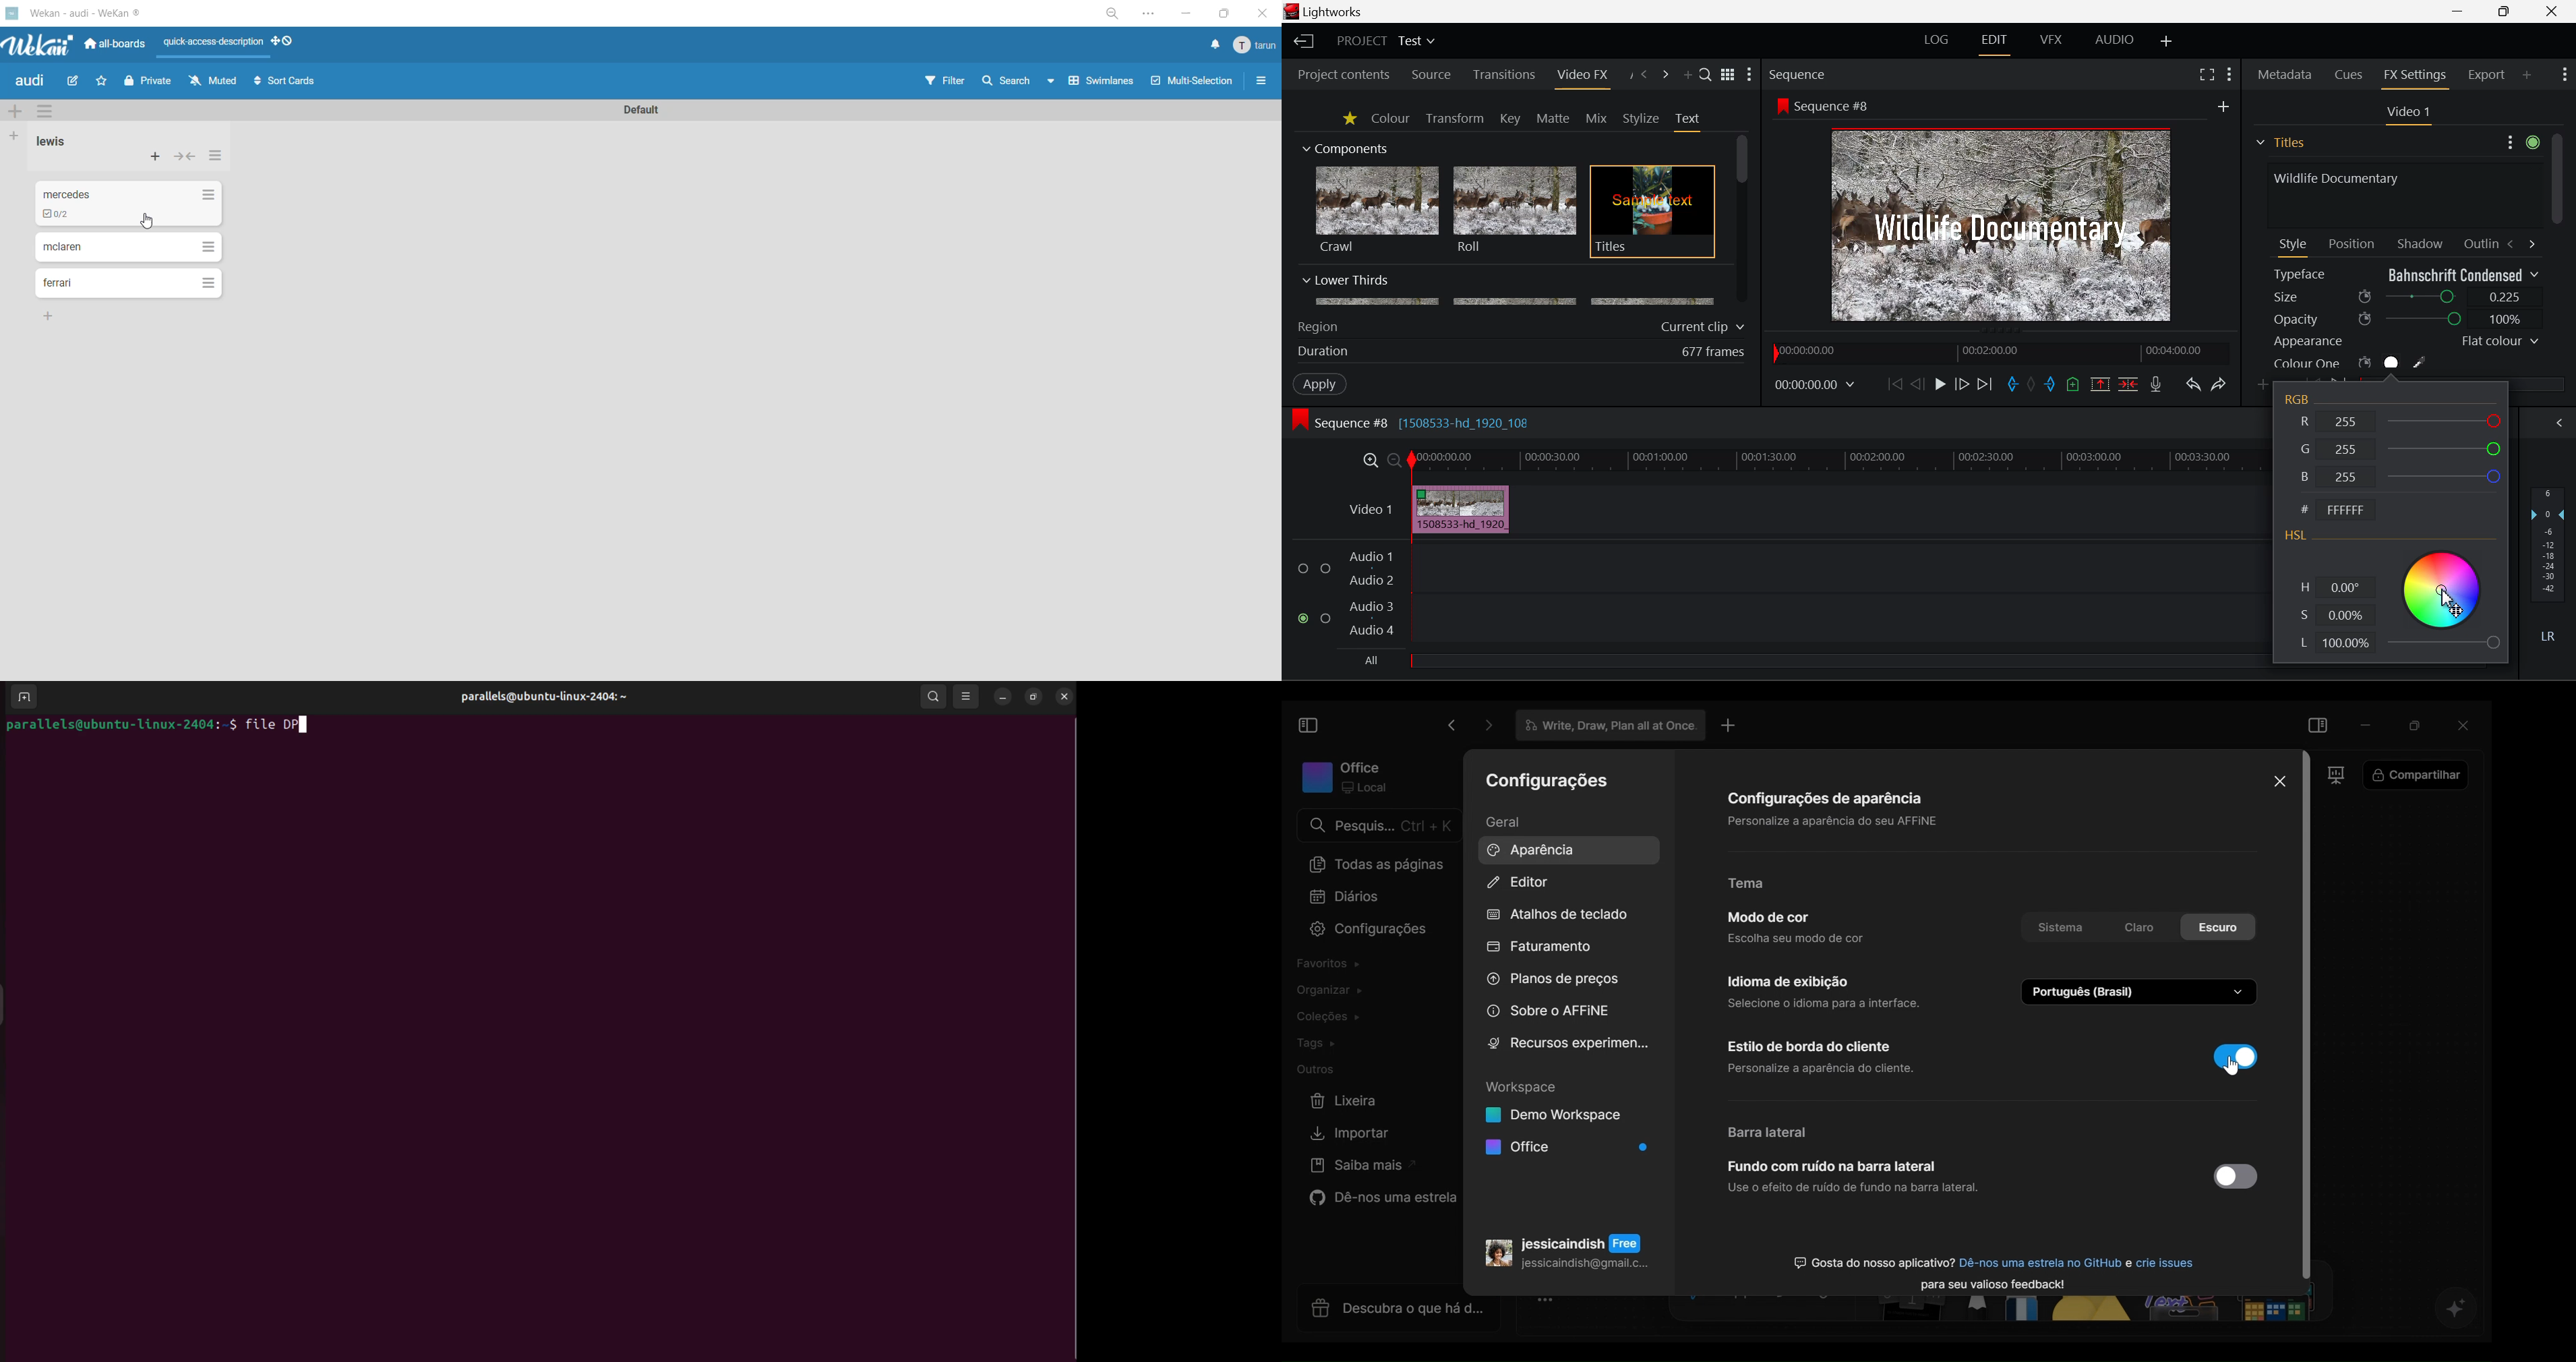  I want to click on Close, so click(2466, 723).